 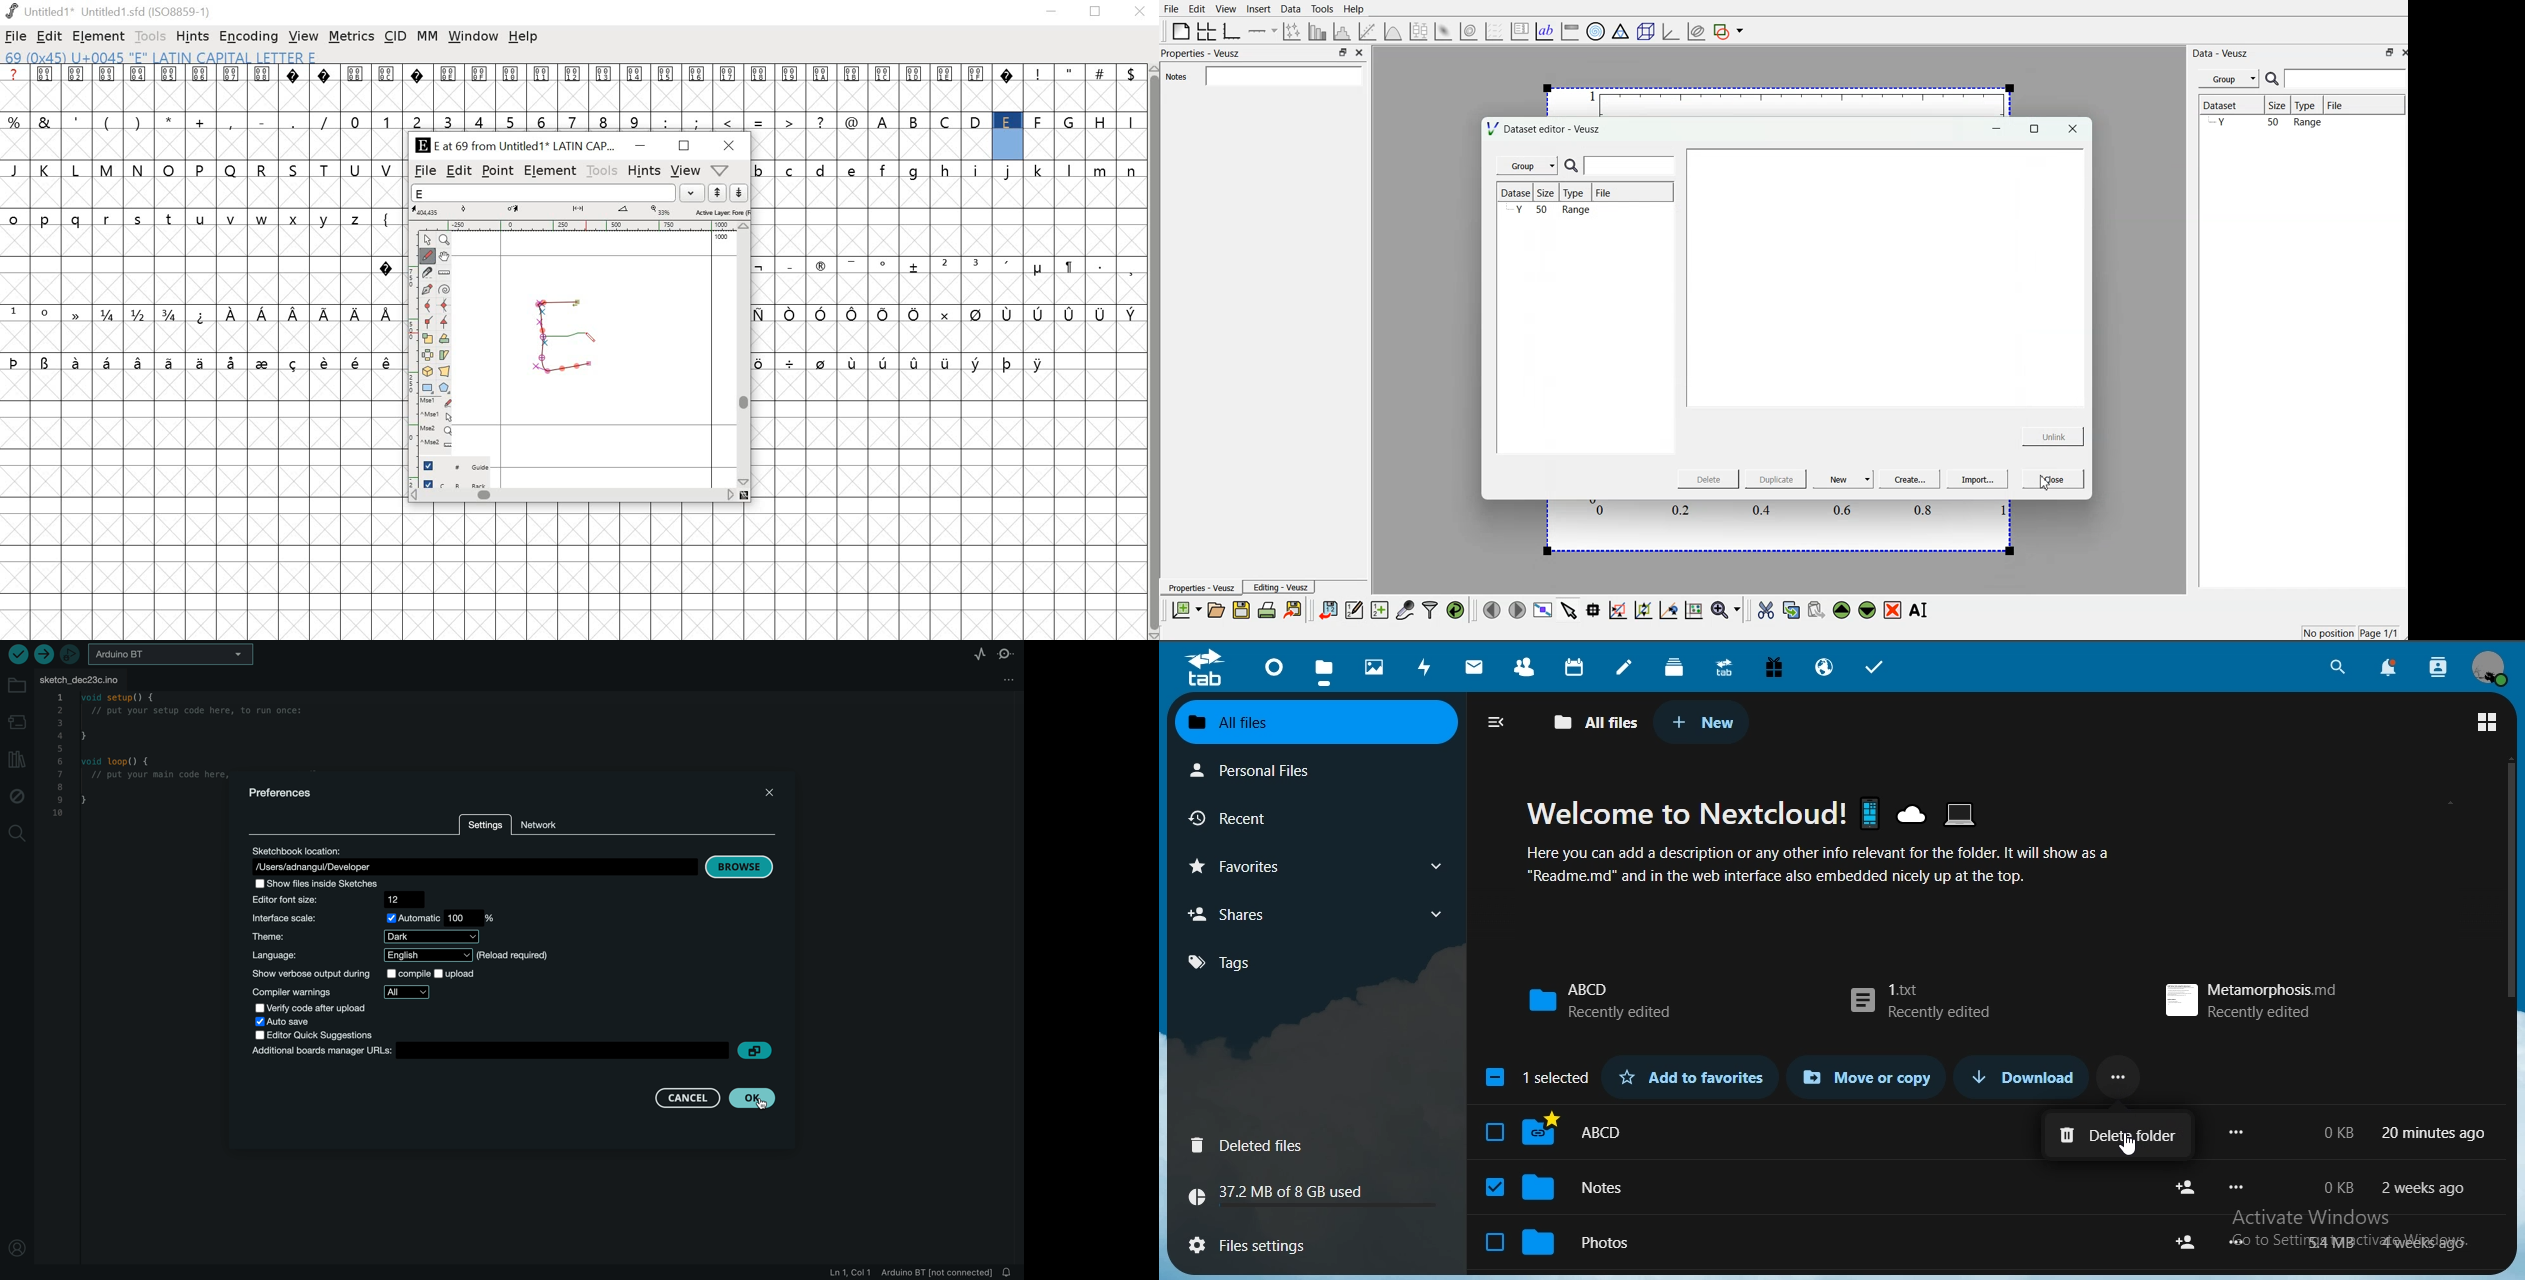 I want to click on Spiro, so click(x=445, y=288).